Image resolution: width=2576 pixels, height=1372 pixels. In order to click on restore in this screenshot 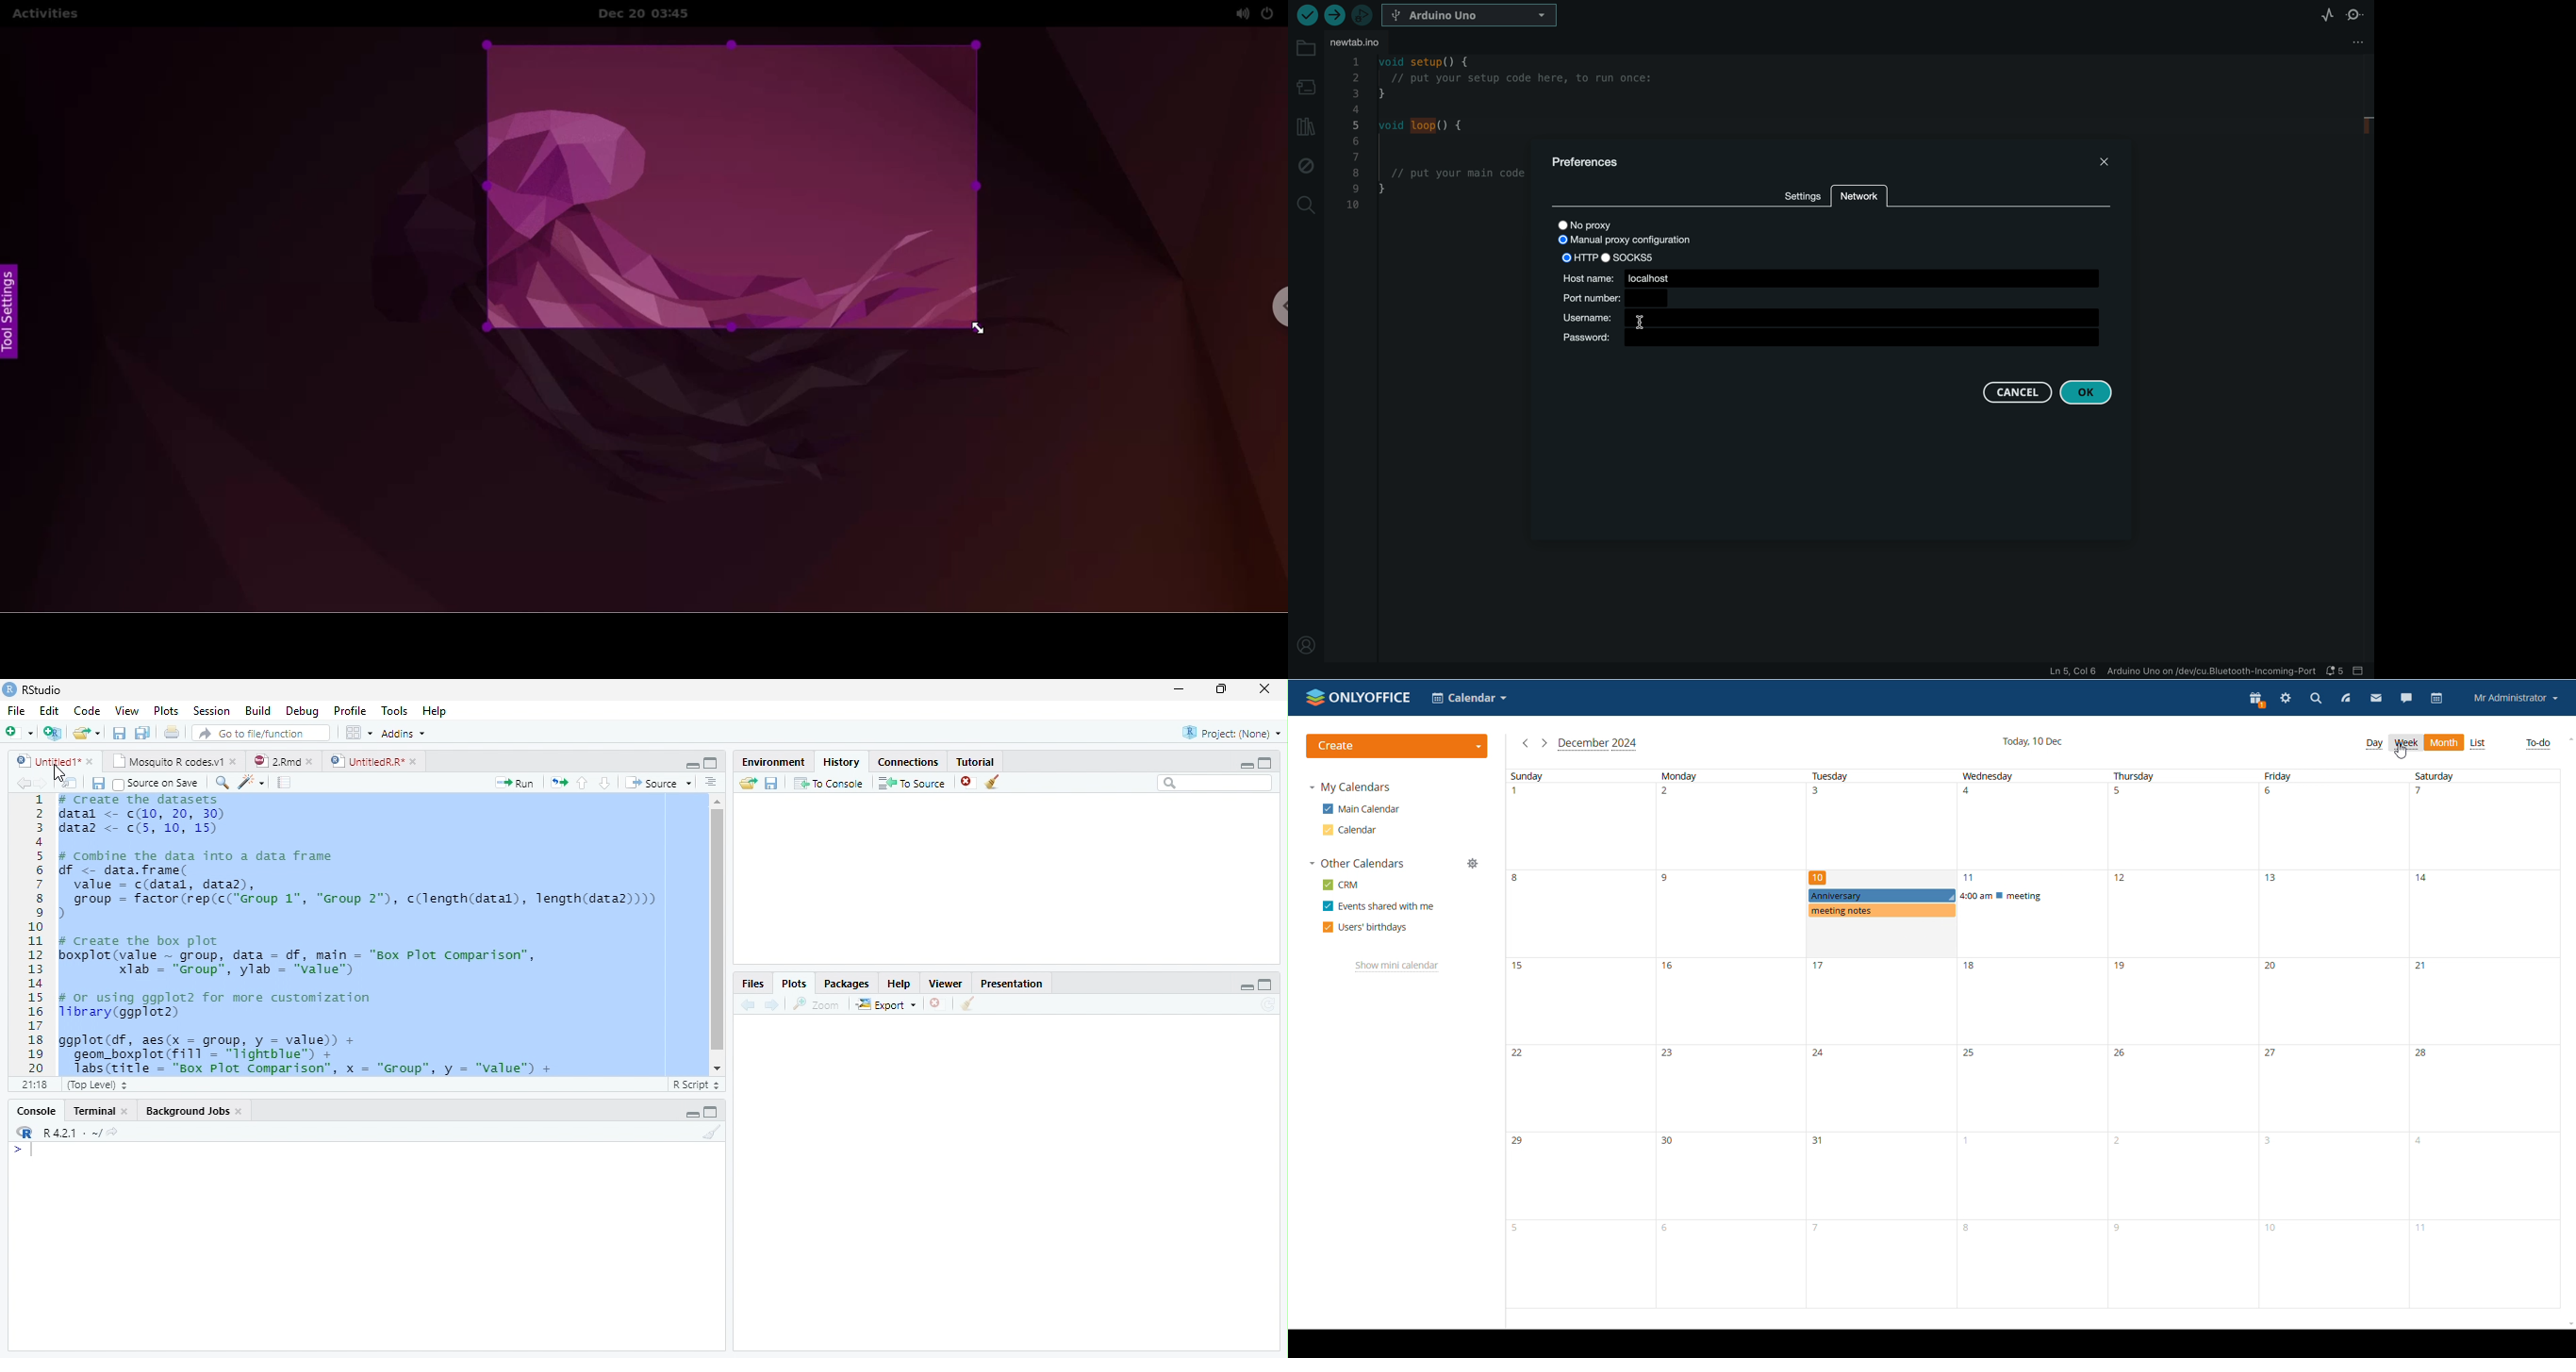, I will do `click(1221, 689)`.